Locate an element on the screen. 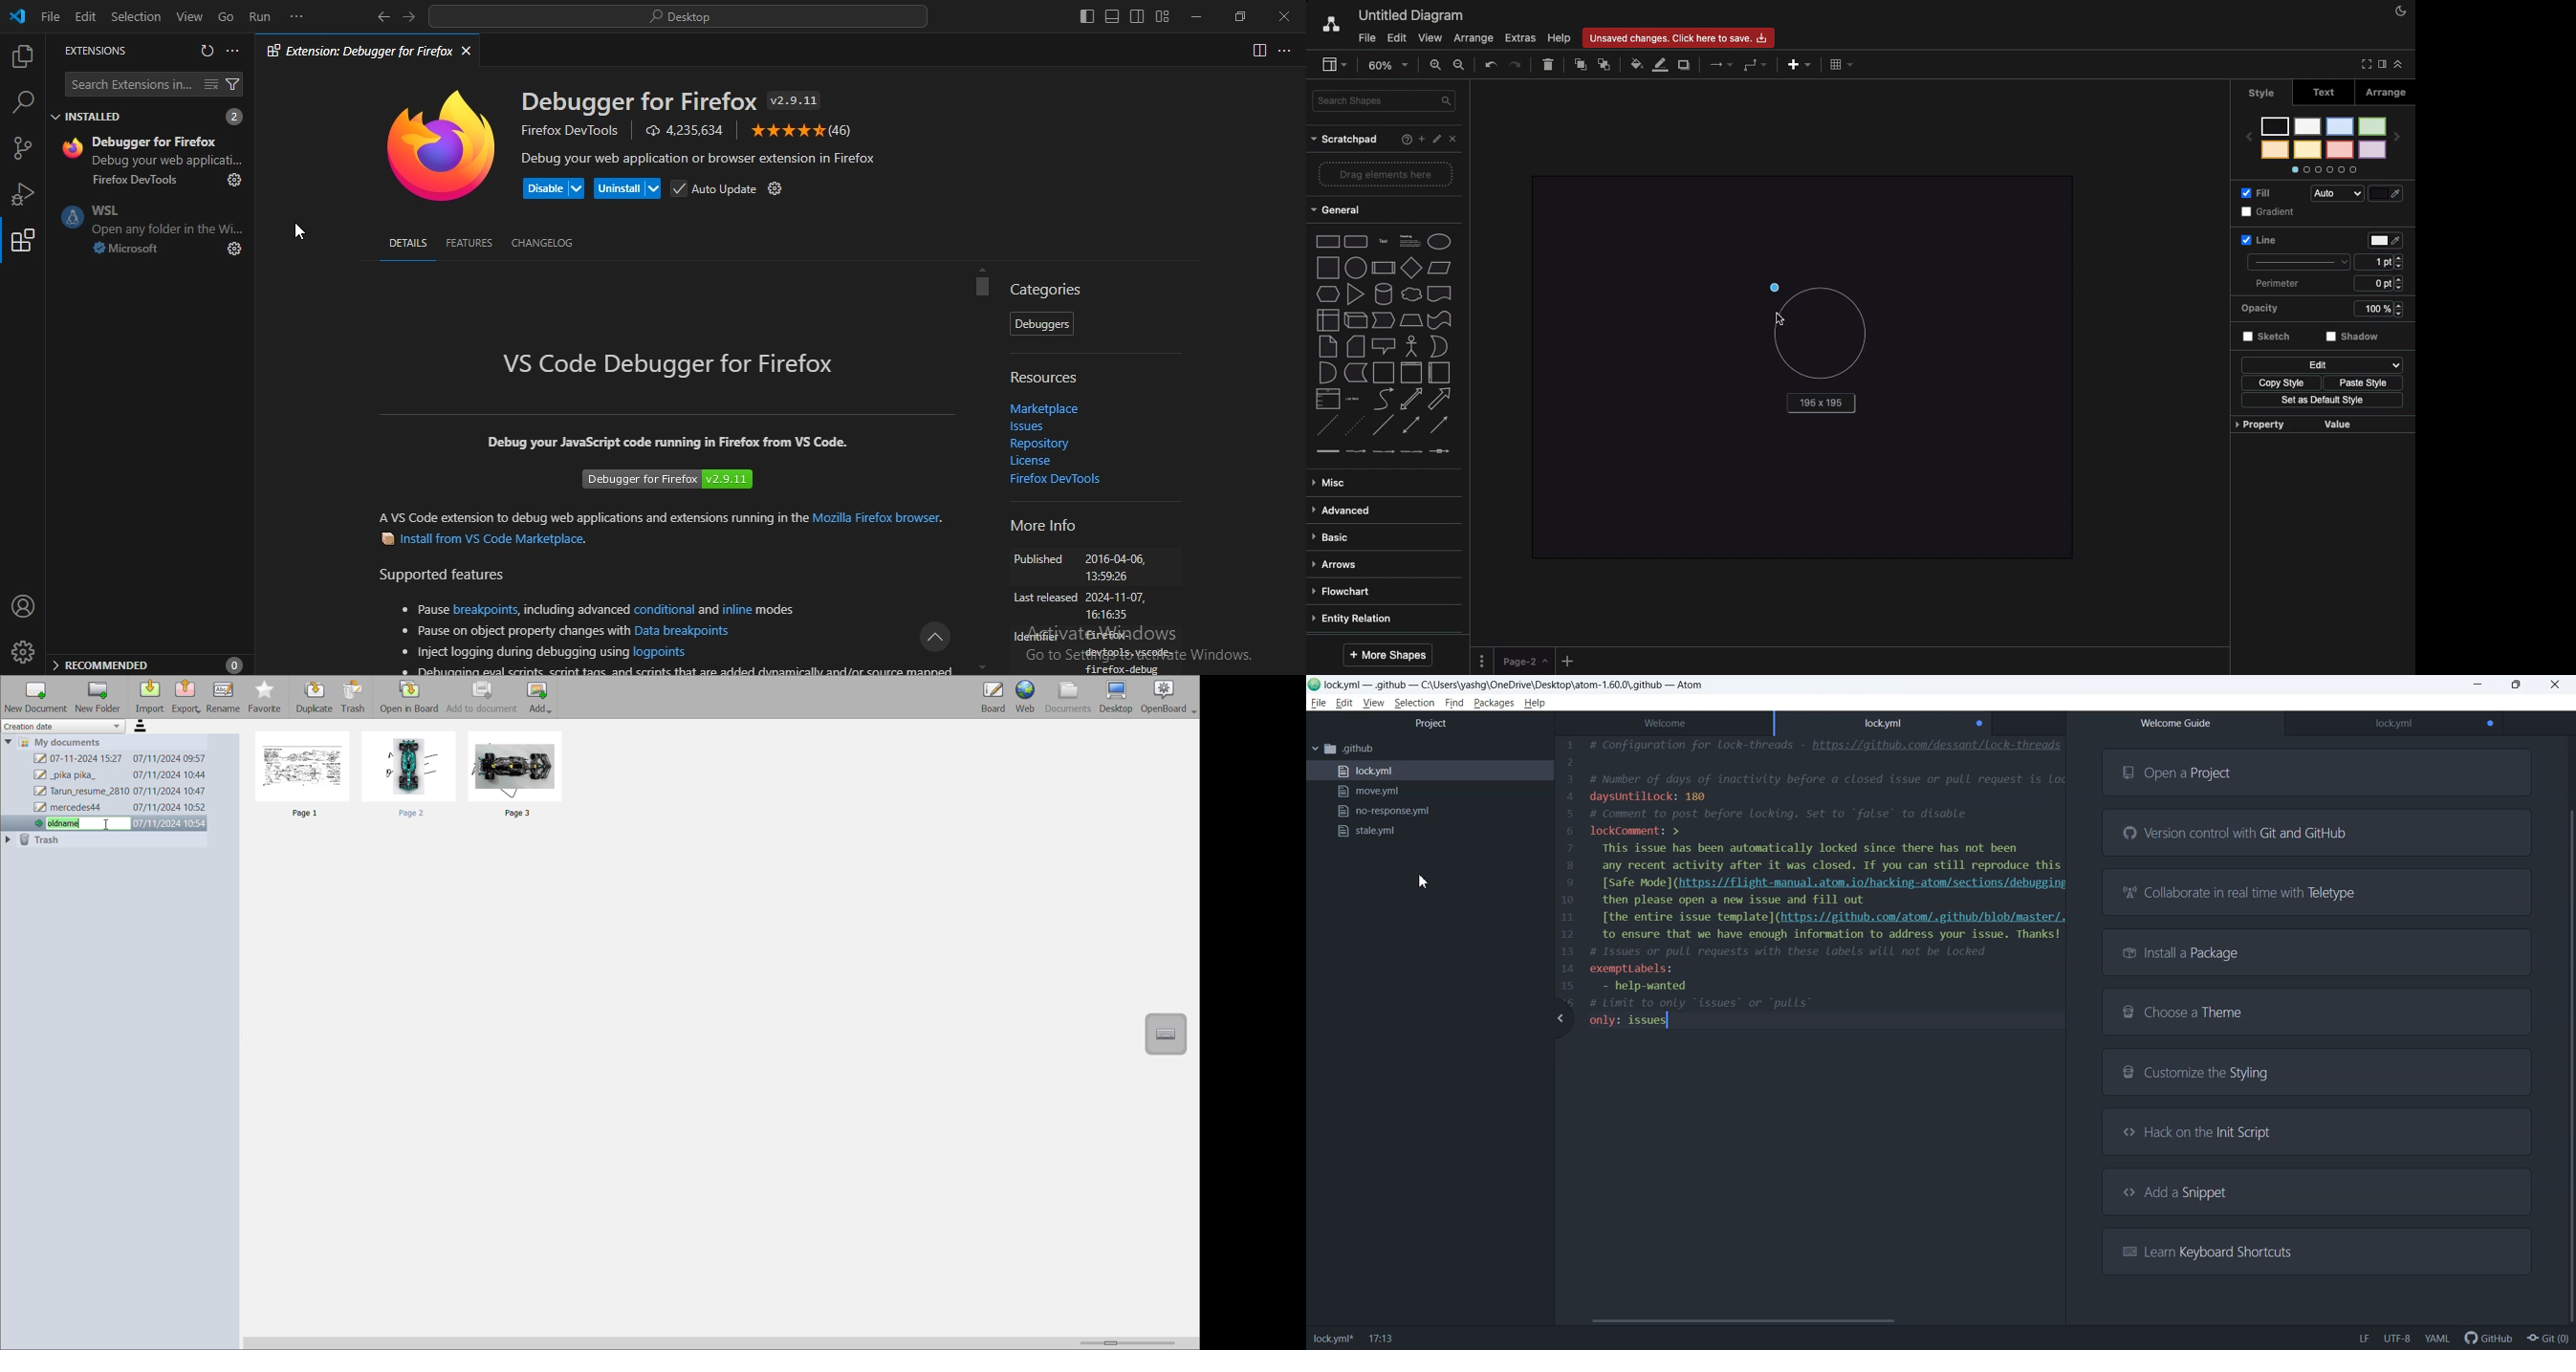 The image size is (2576, 1372). explorer is located at coordinates (25, 57).